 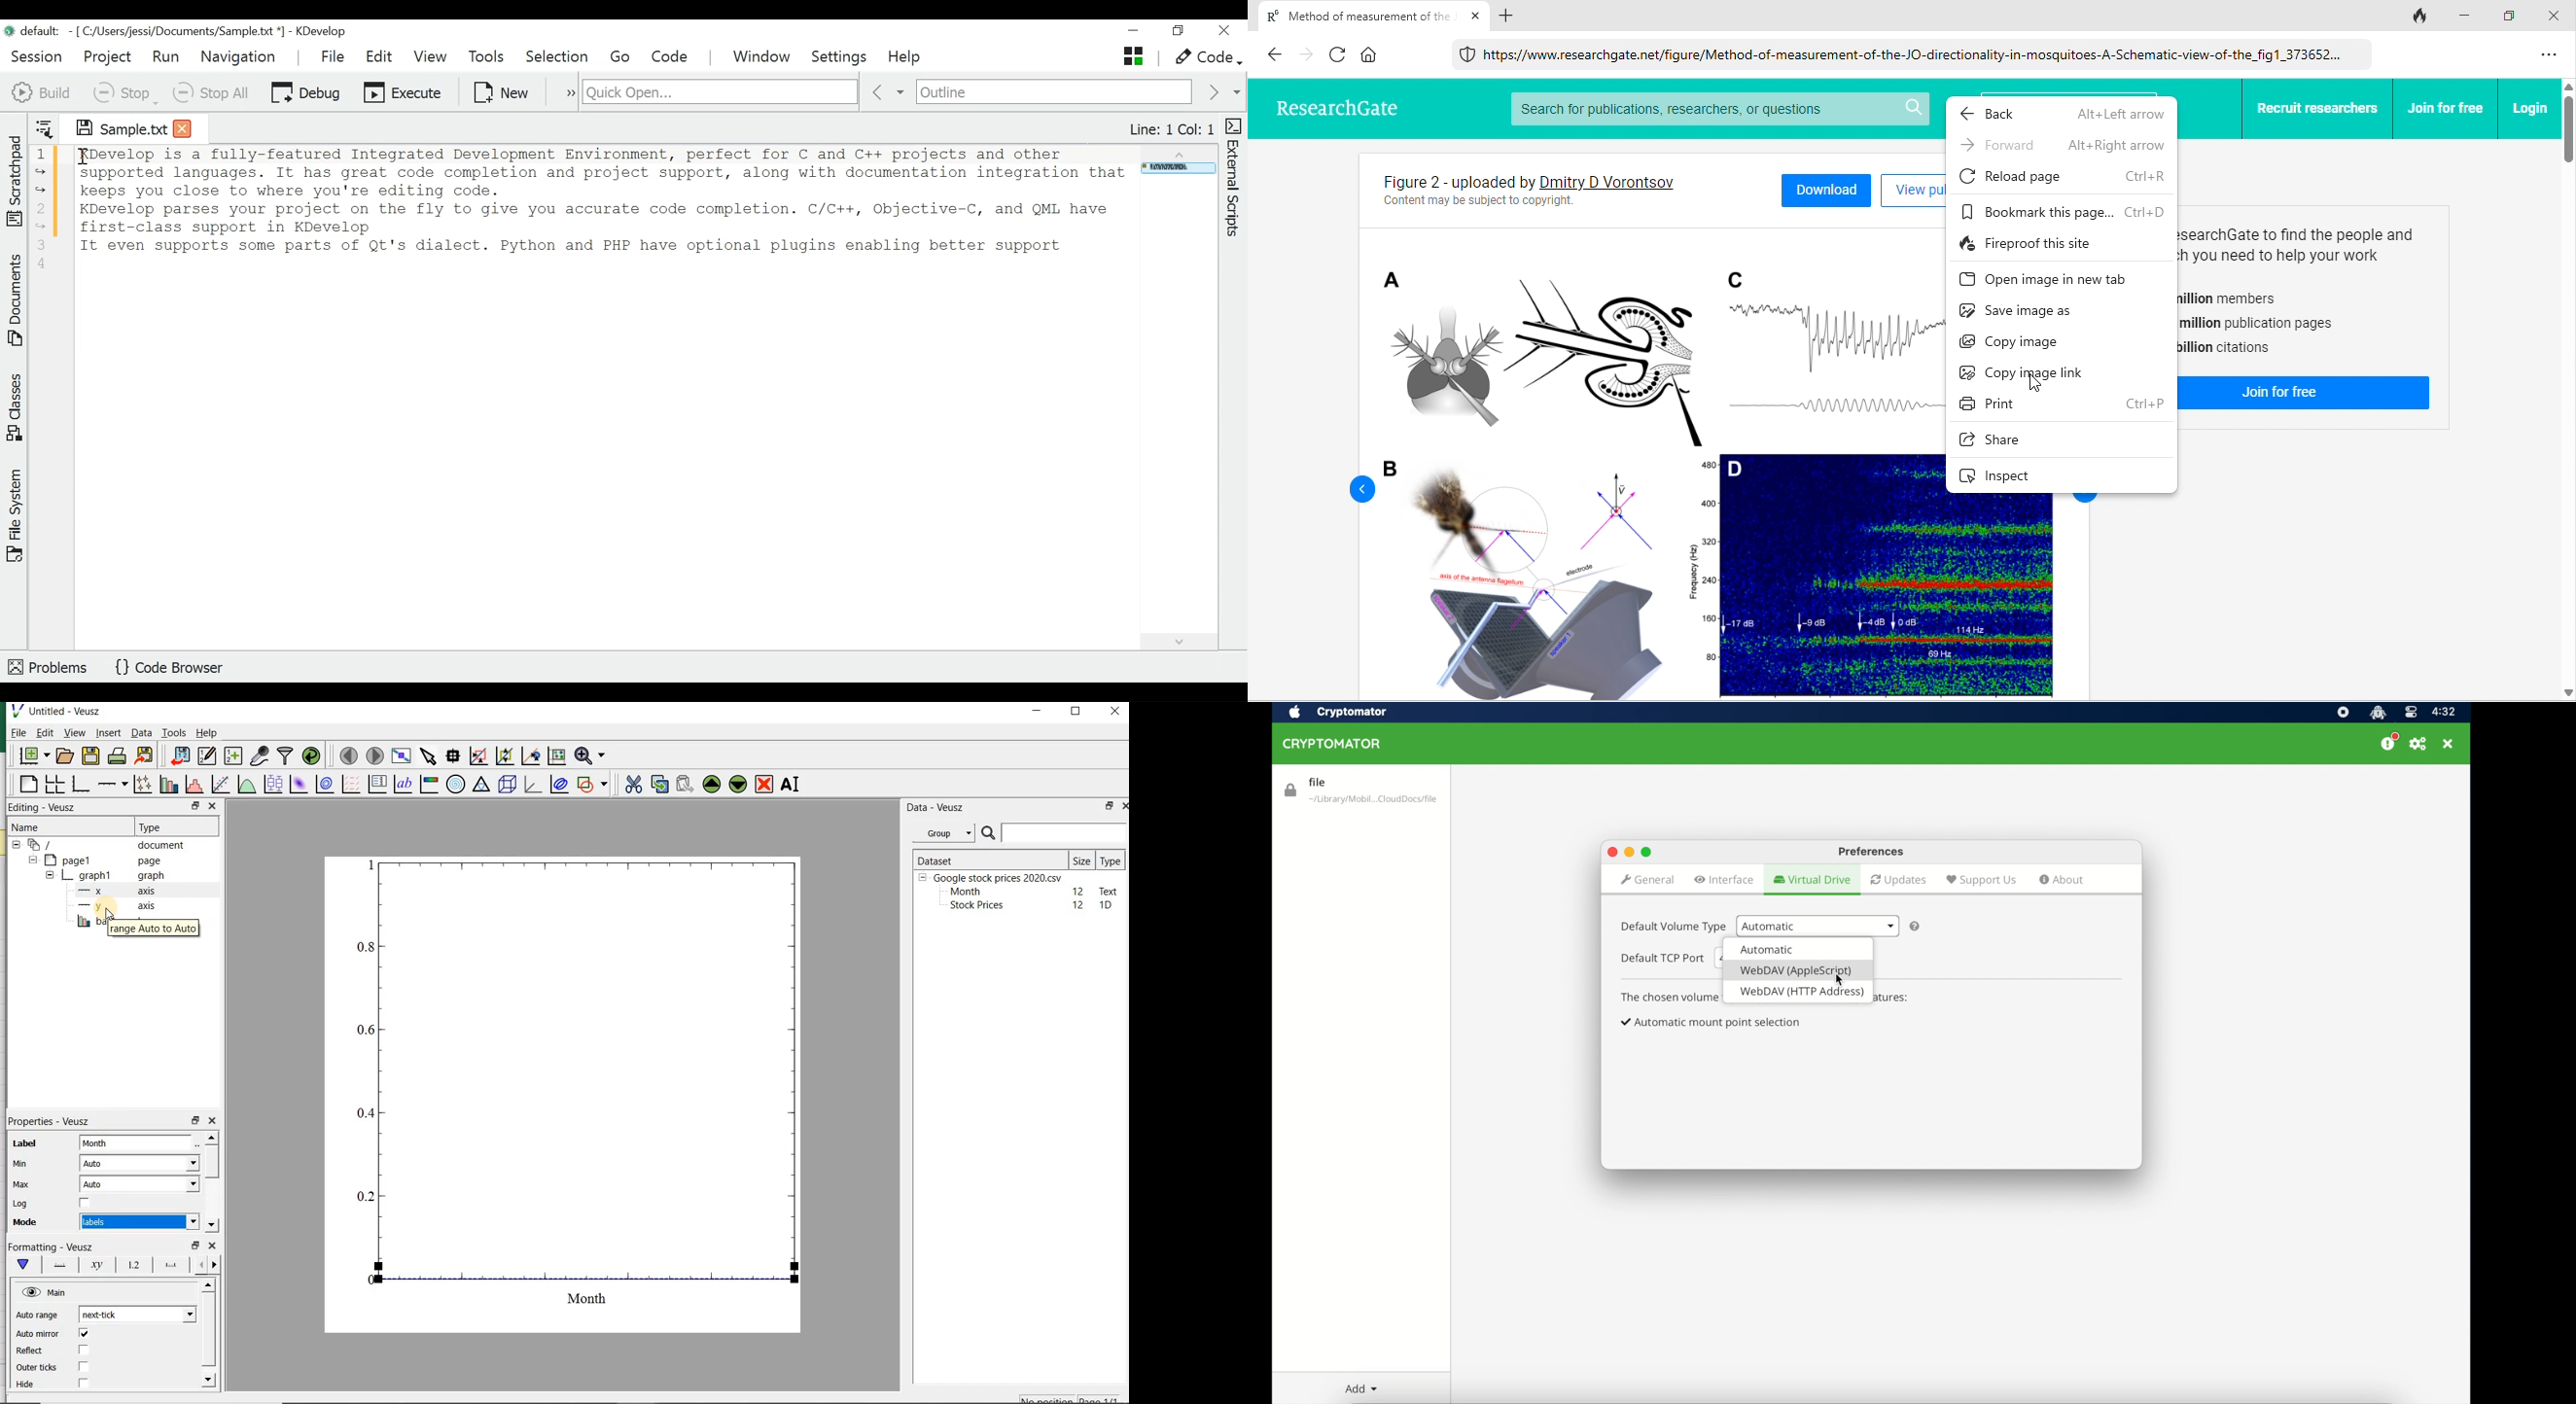 I want to click on Group datasets with property given, so click(x=940, y=833).